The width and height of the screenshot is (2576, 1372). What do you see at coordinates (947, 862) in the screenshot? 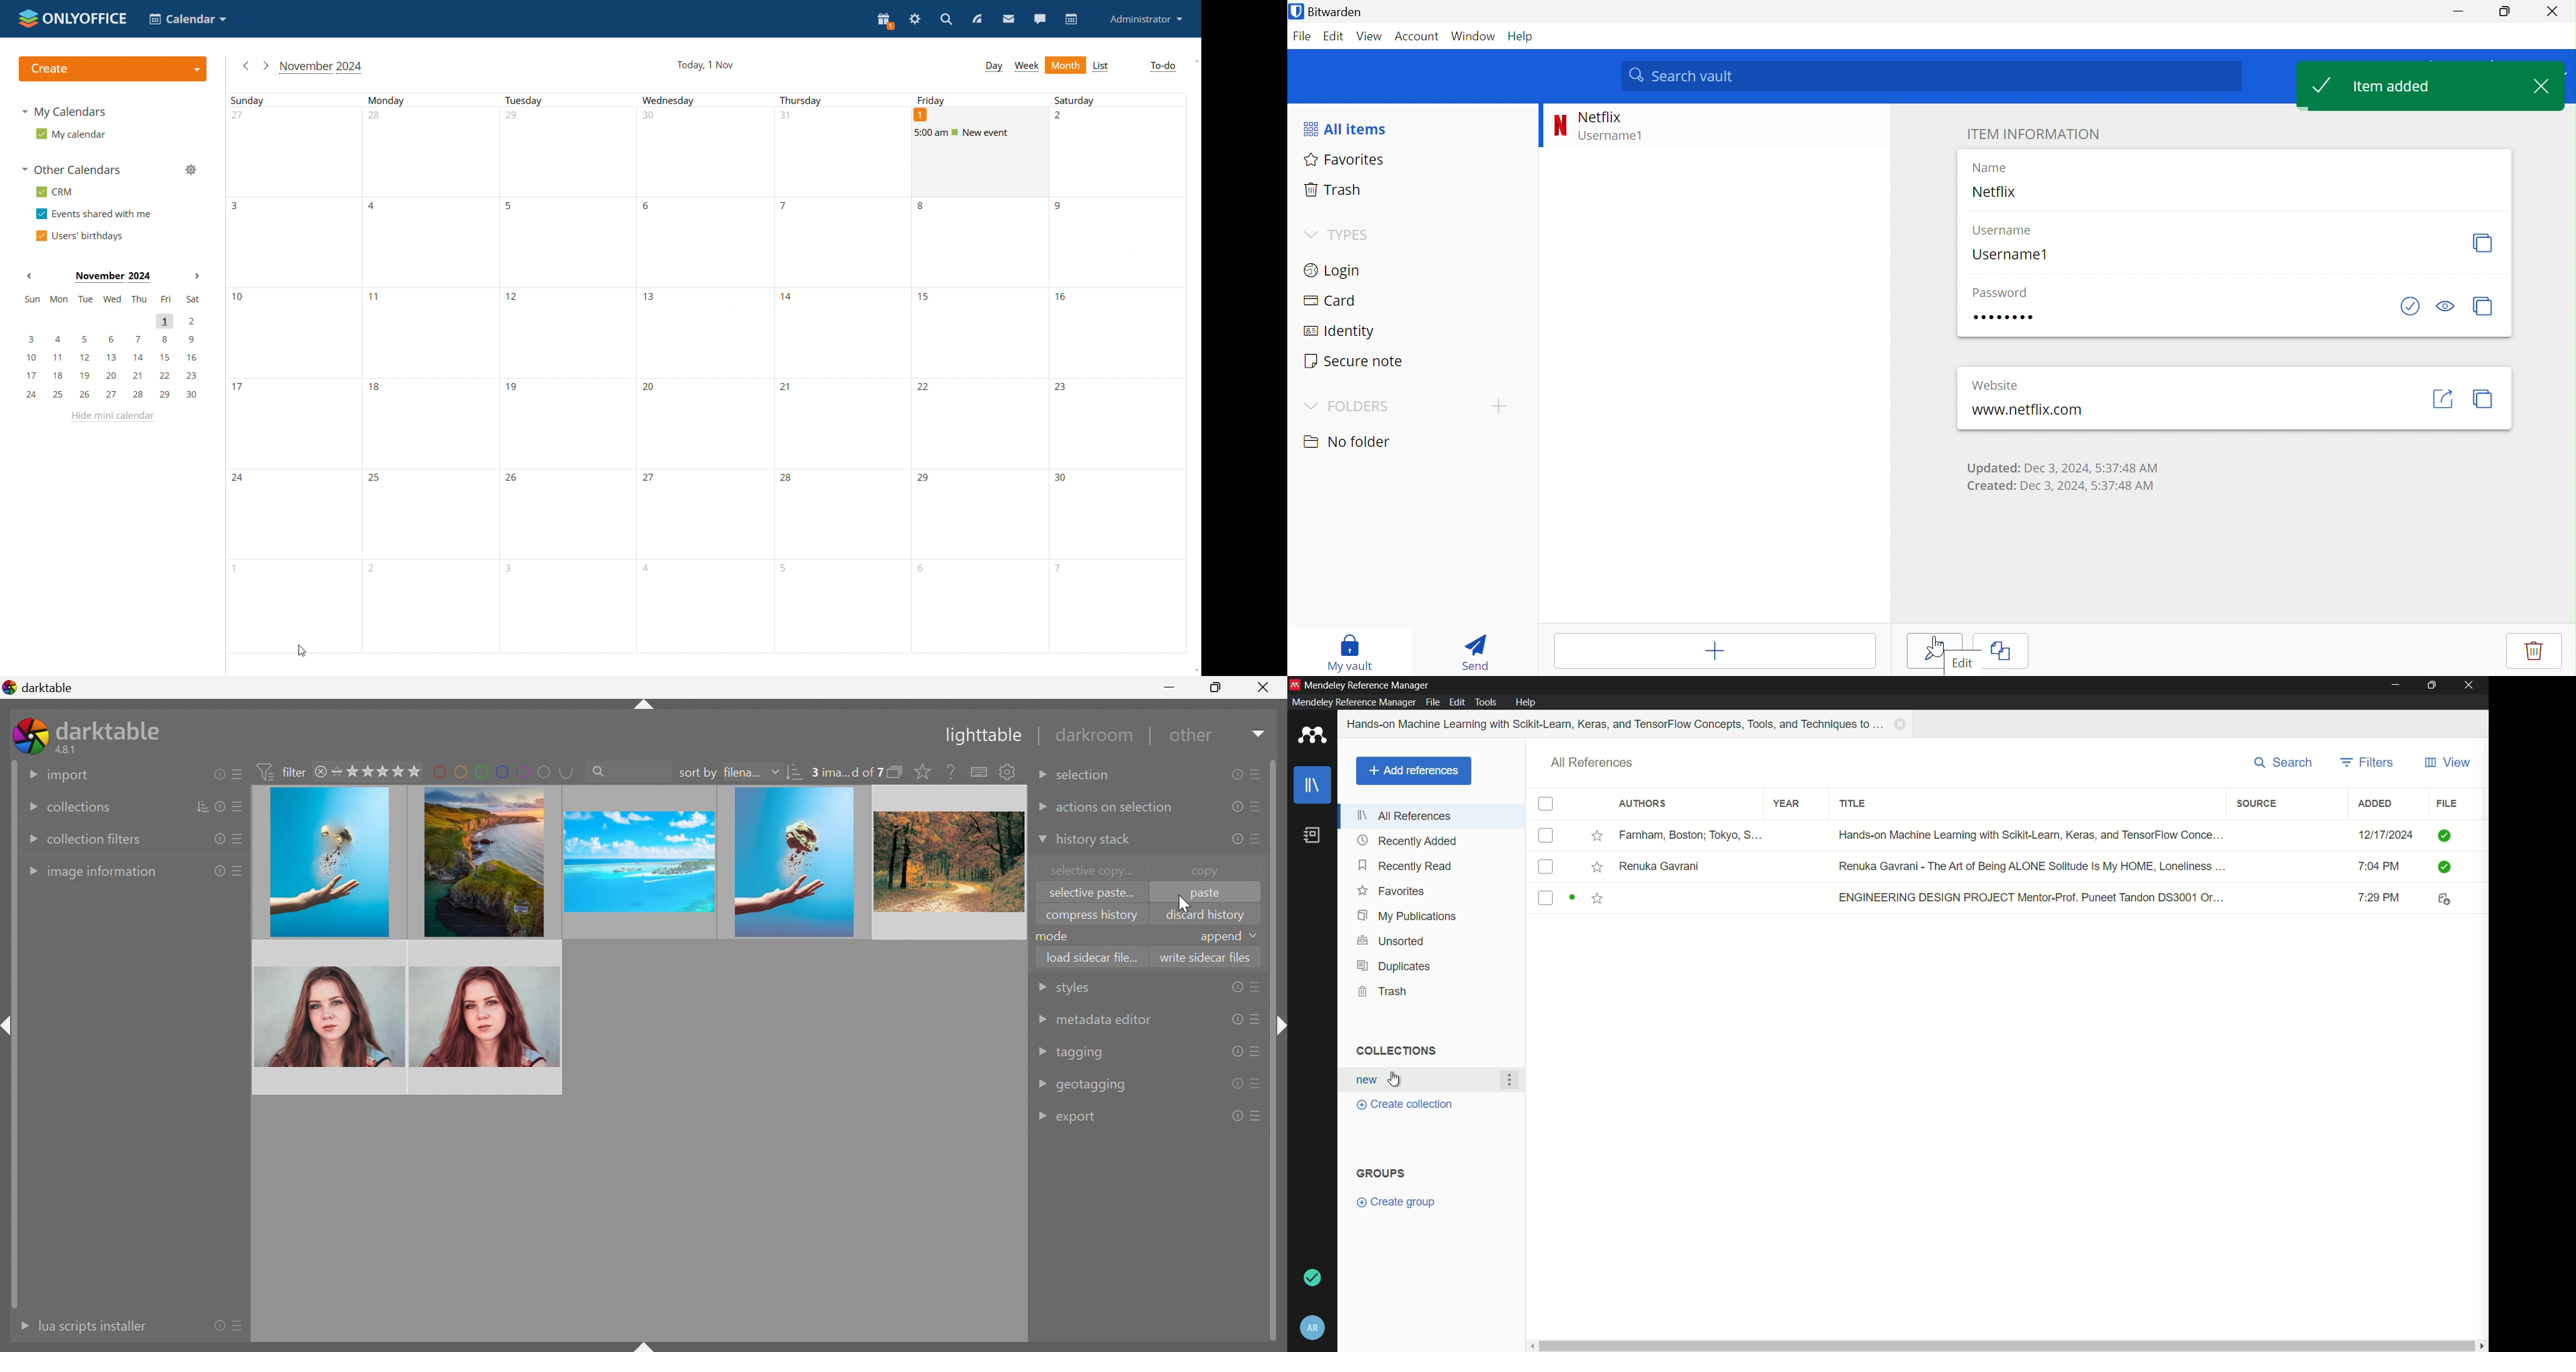
I see `image` at bounding box center [947, 862].